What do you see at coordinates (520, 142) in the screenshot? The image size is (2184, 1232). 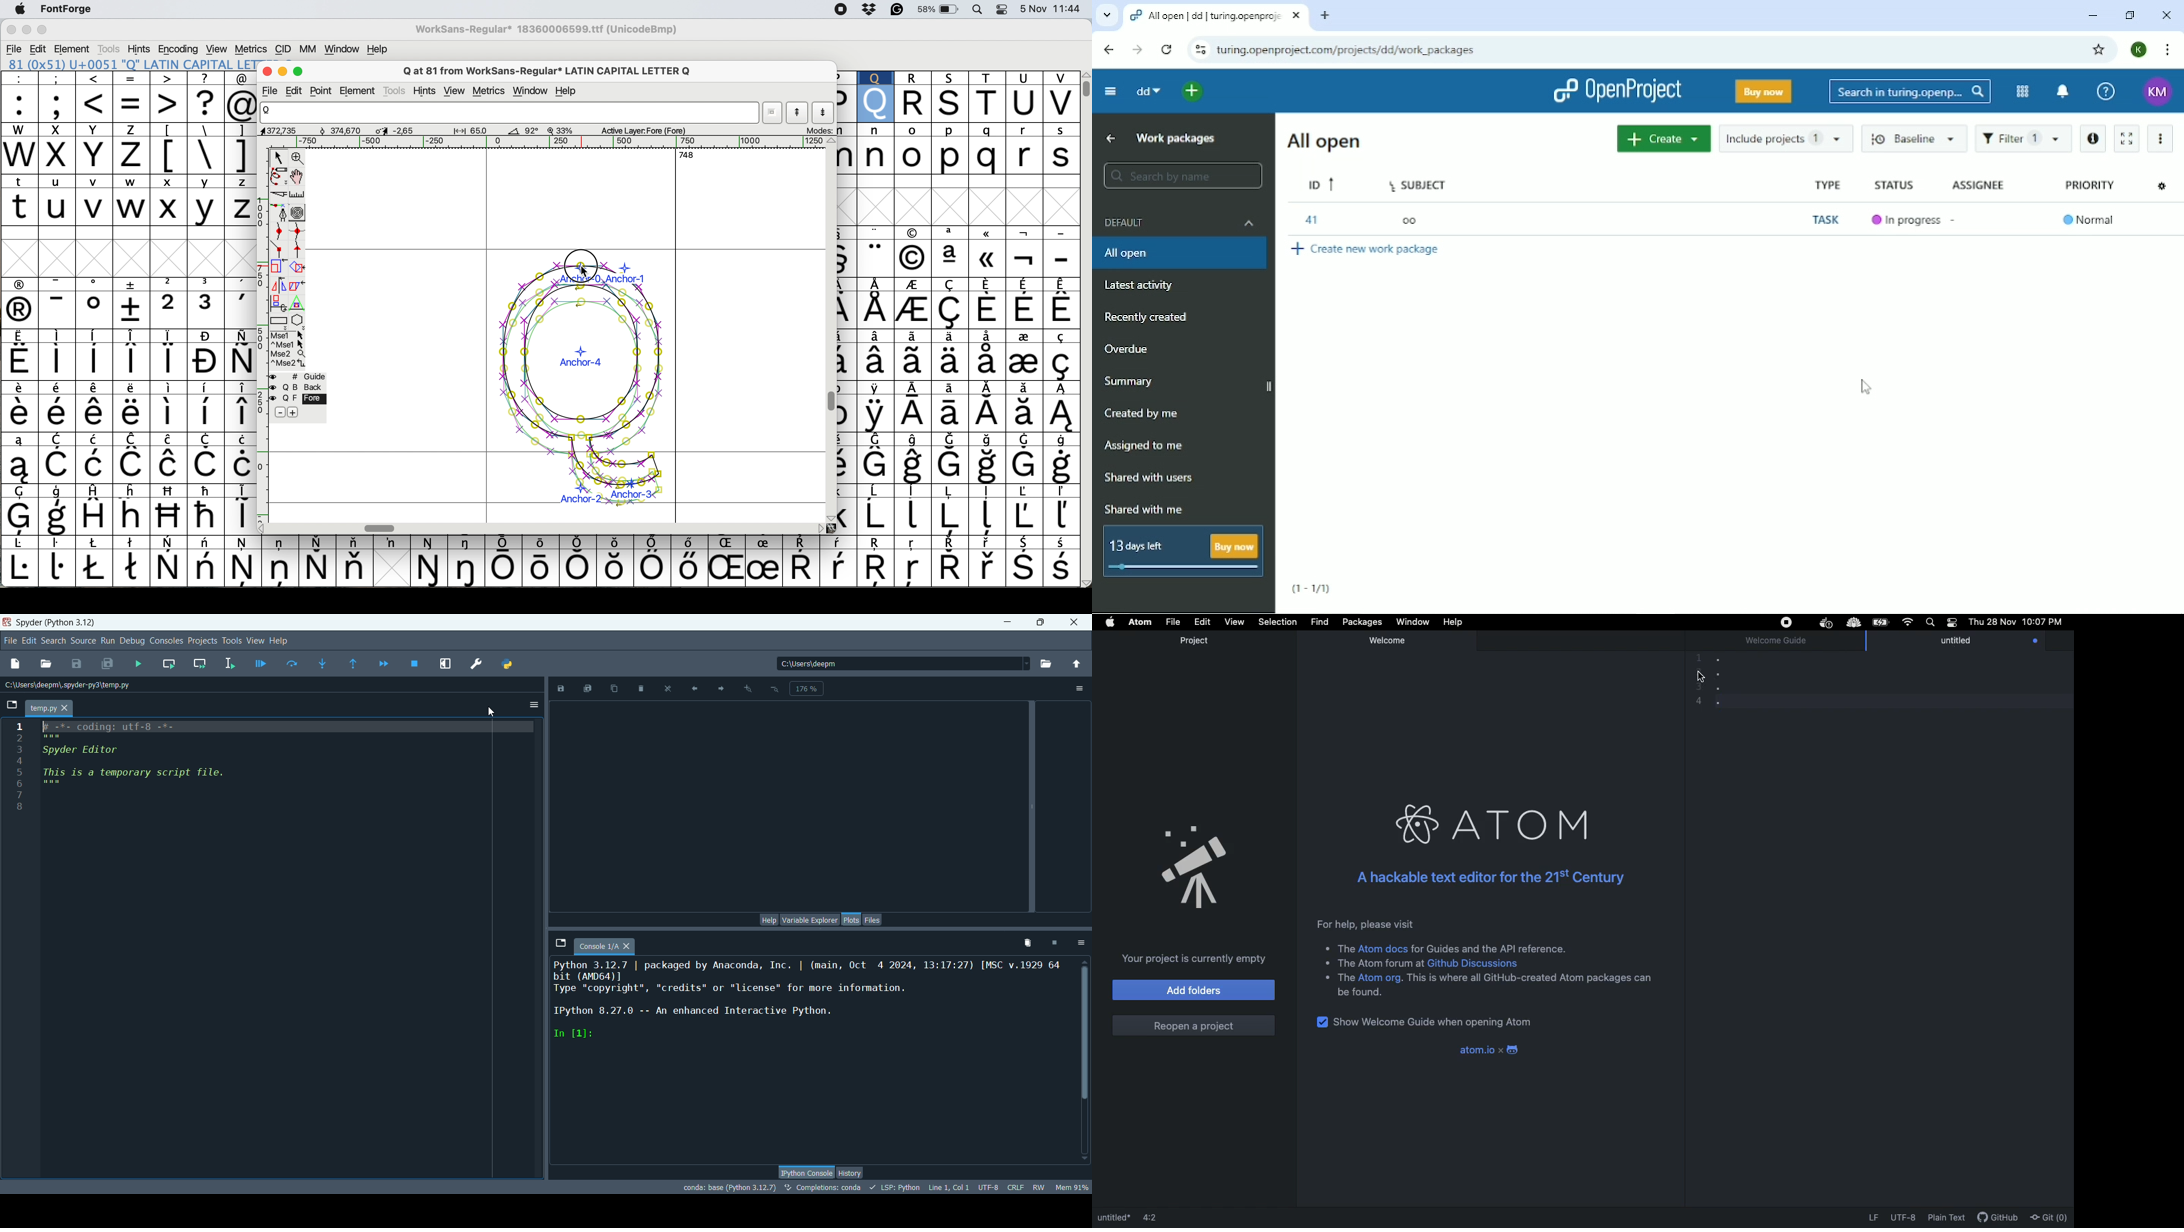 I see `horizontal scroll bar` at bounding box center [520, 142].